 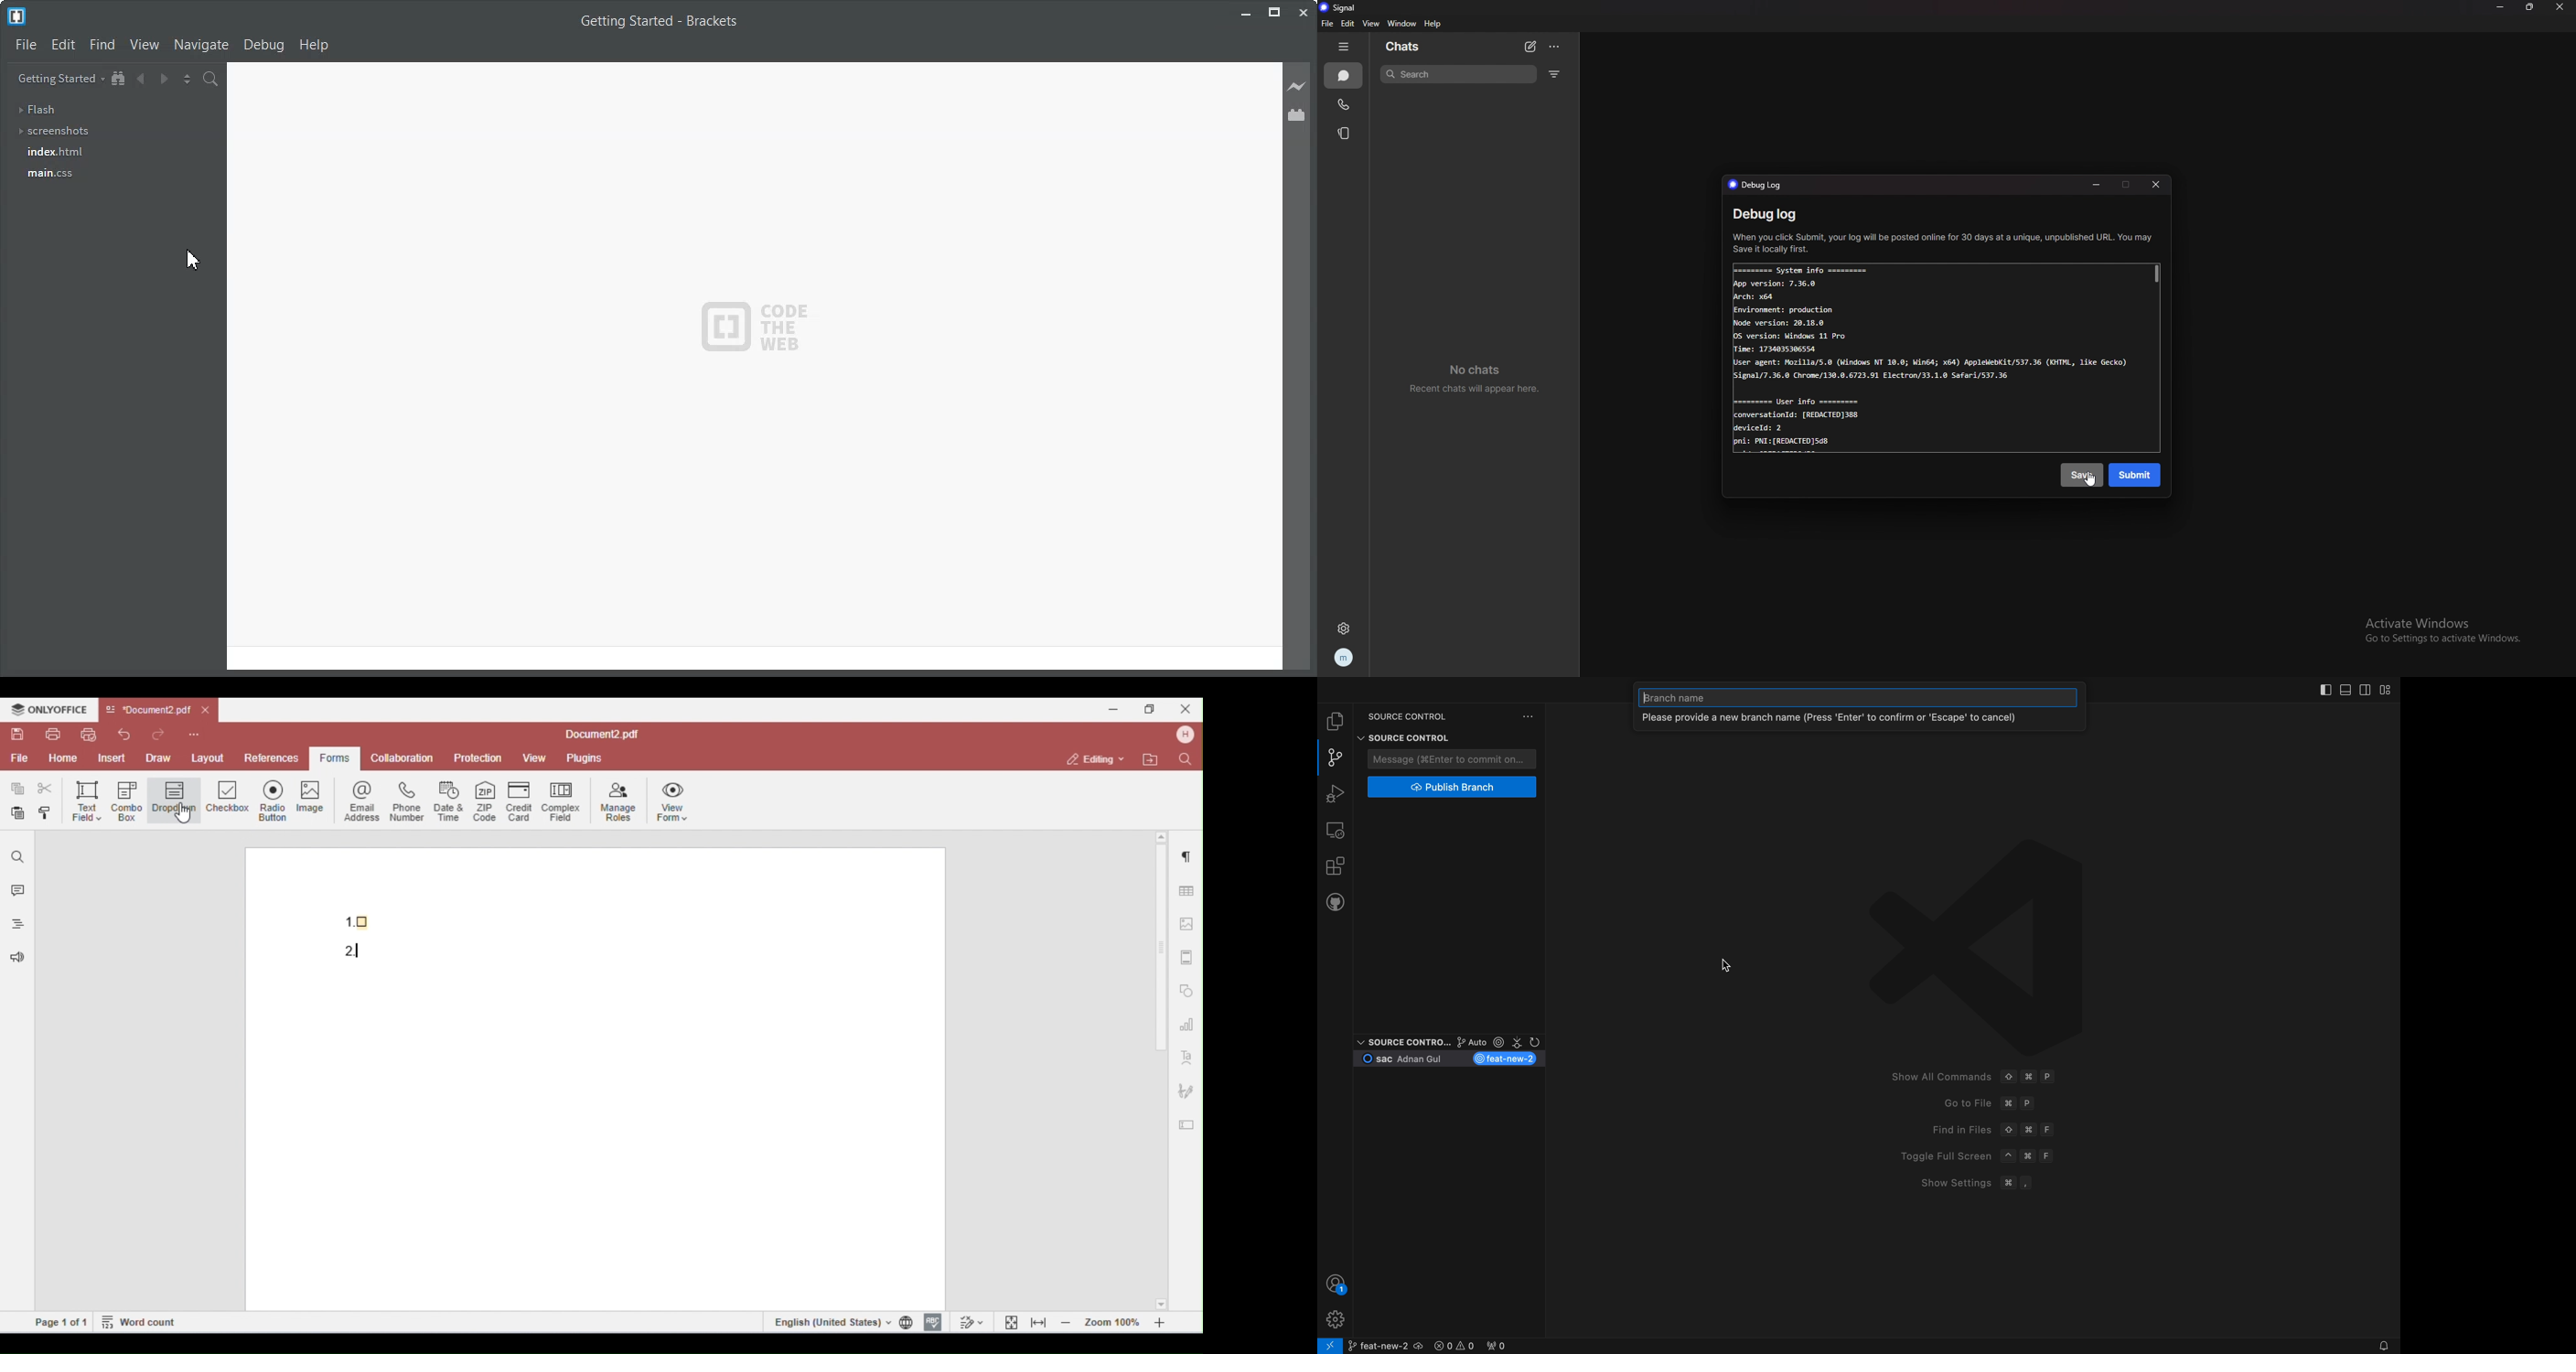 I want to click on debug log, so click(x=1762, y=184).